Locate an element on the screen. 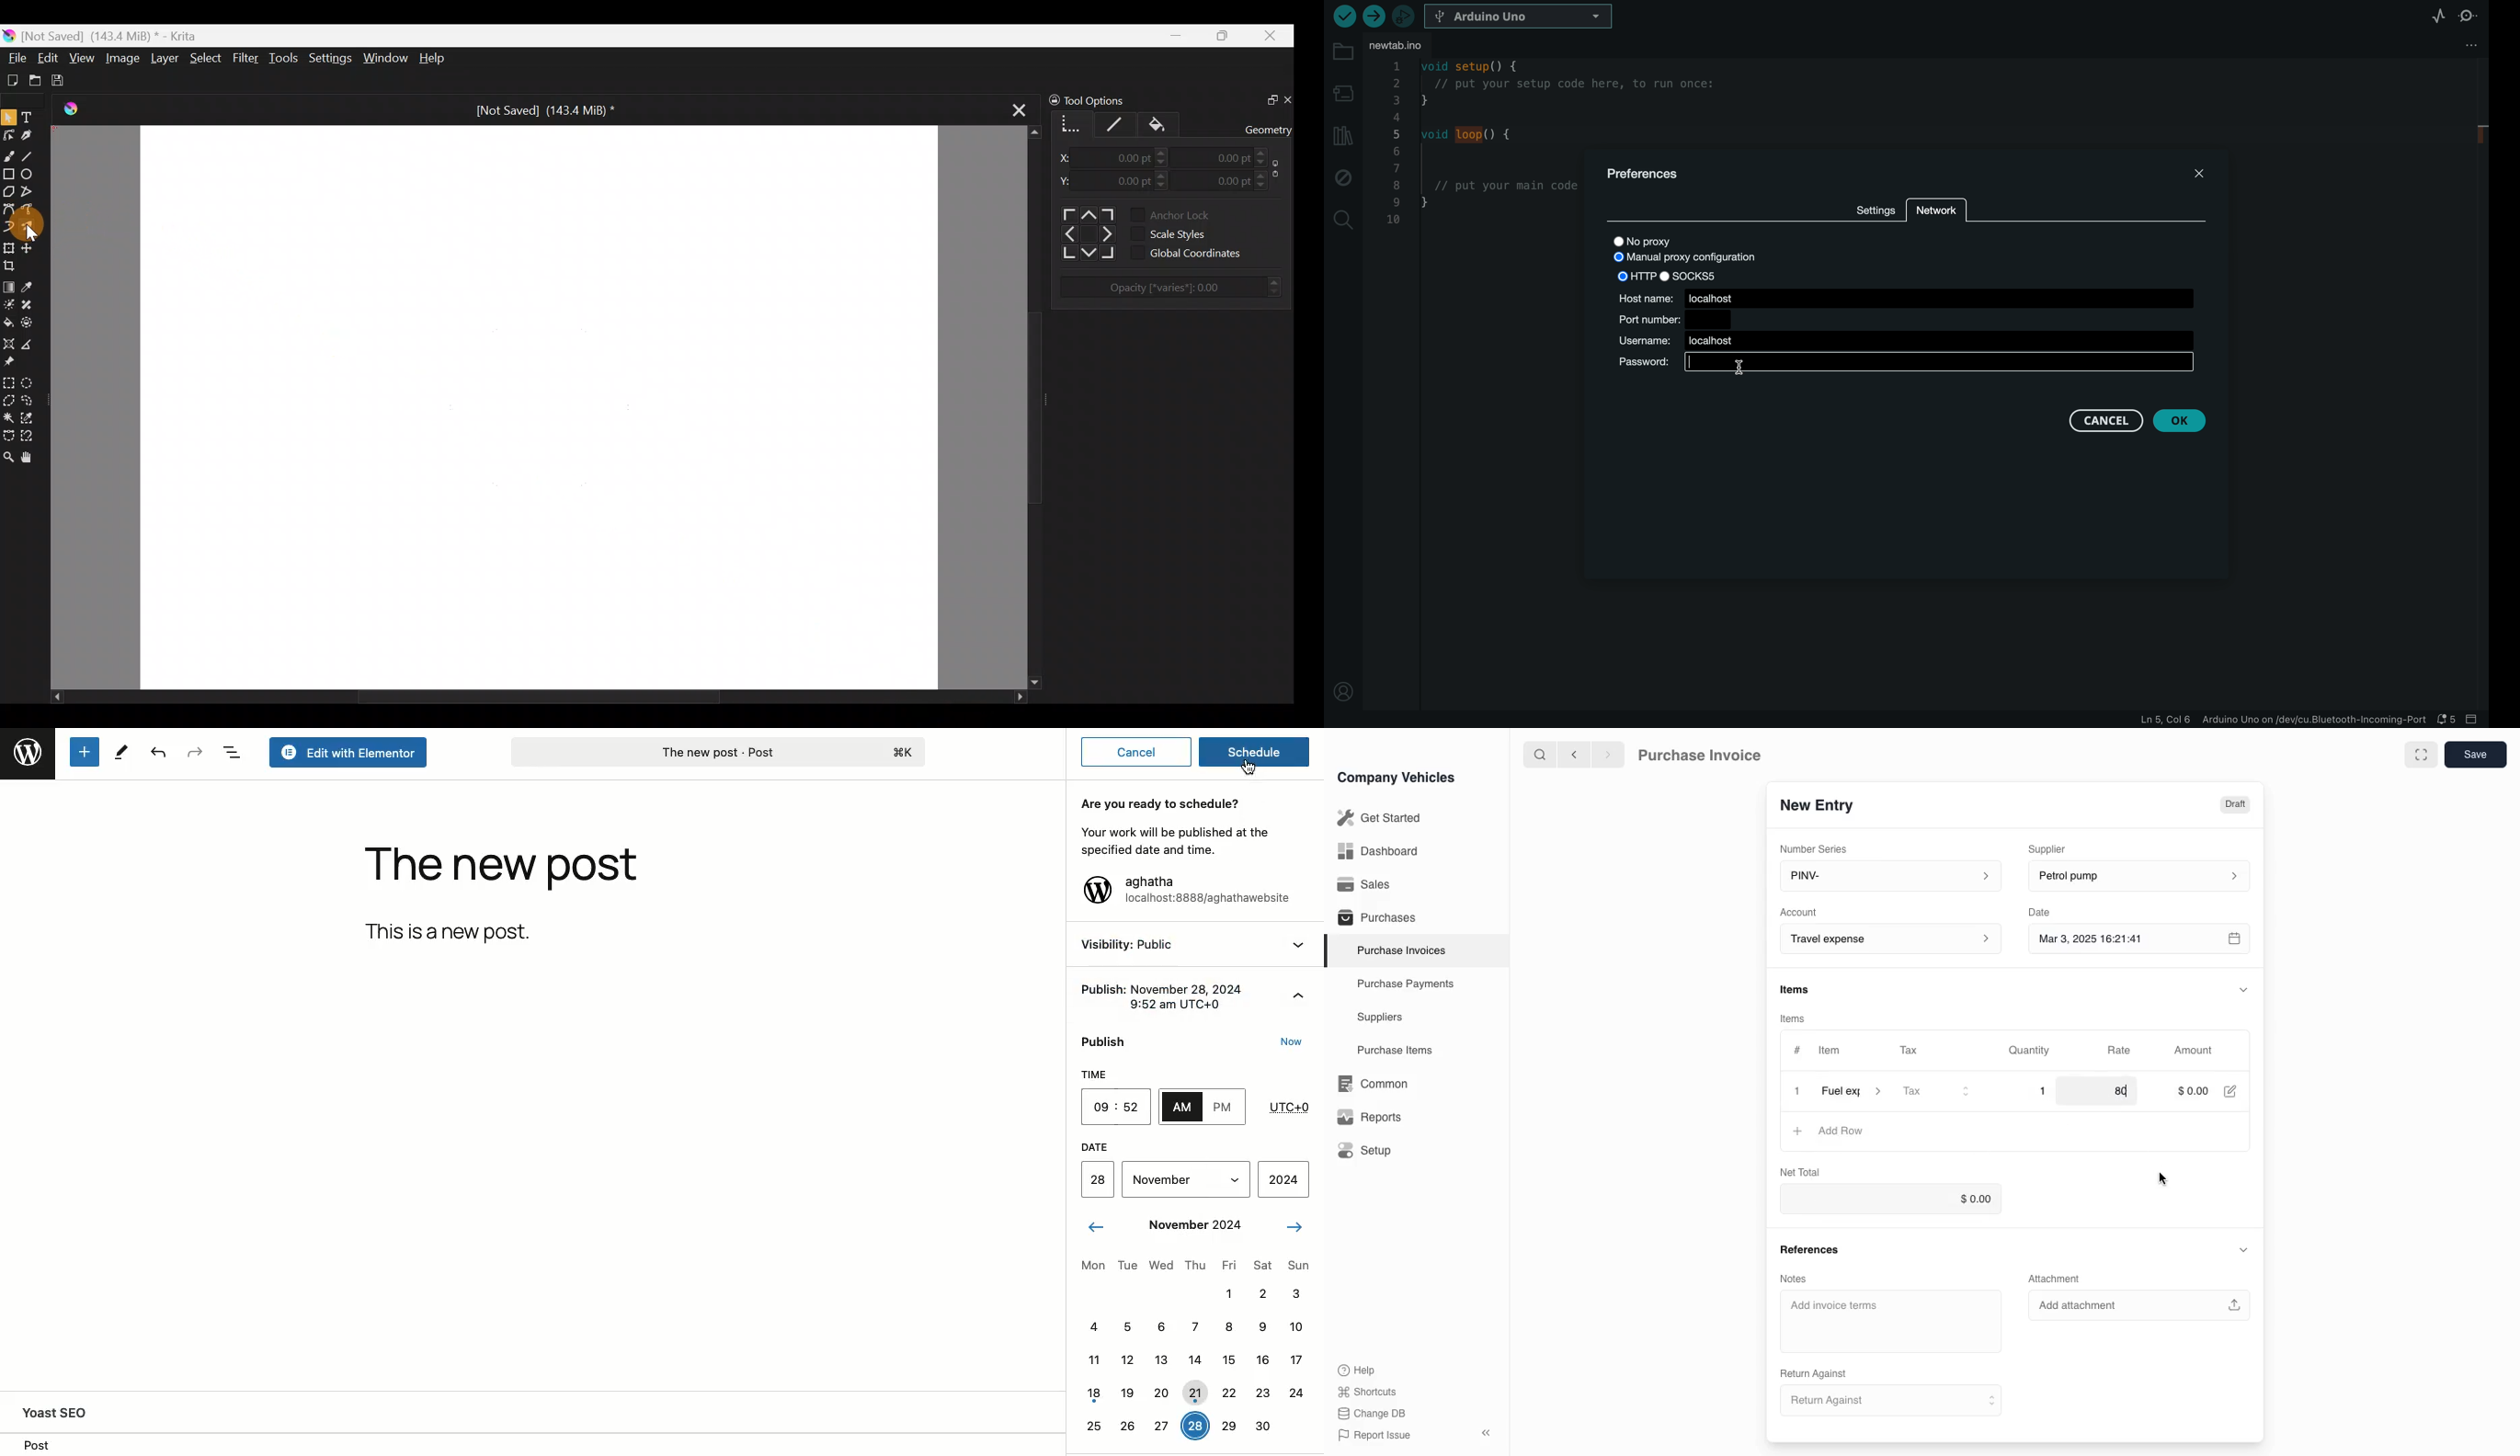  5 is located at coordinates (1124, 1326).